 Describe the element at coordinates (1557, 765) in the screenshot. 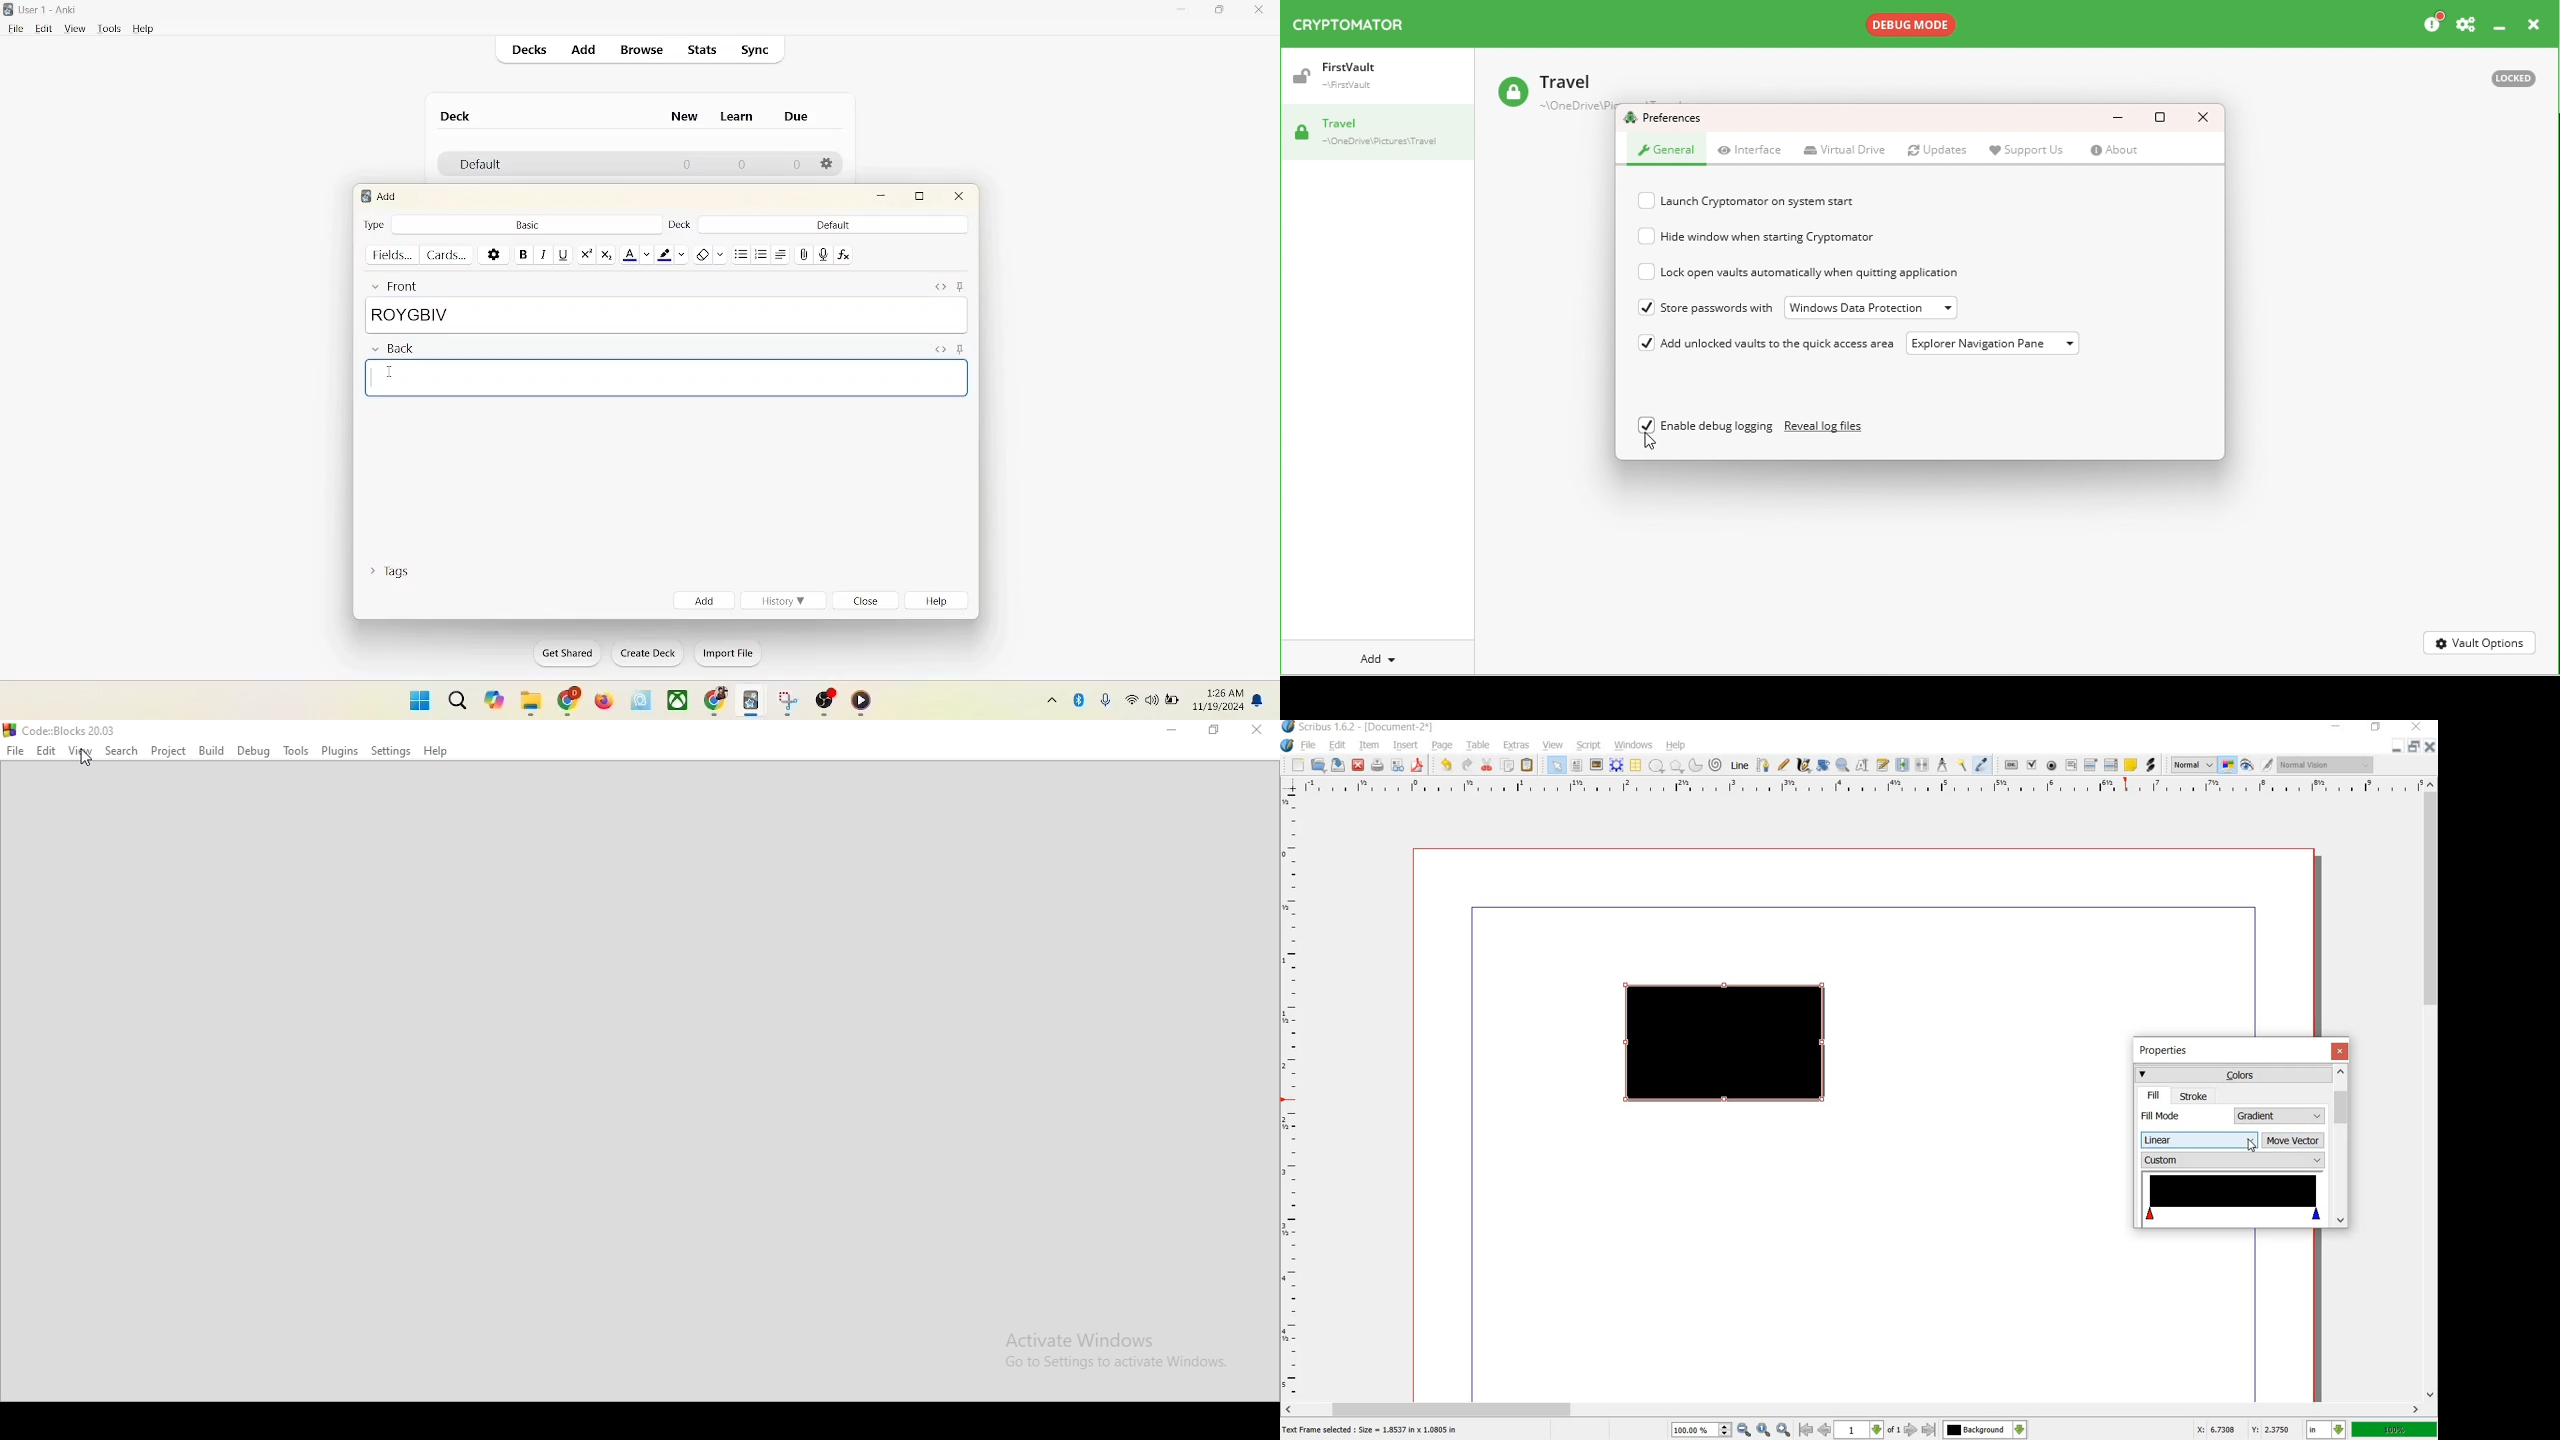

I see `select item` at that location.